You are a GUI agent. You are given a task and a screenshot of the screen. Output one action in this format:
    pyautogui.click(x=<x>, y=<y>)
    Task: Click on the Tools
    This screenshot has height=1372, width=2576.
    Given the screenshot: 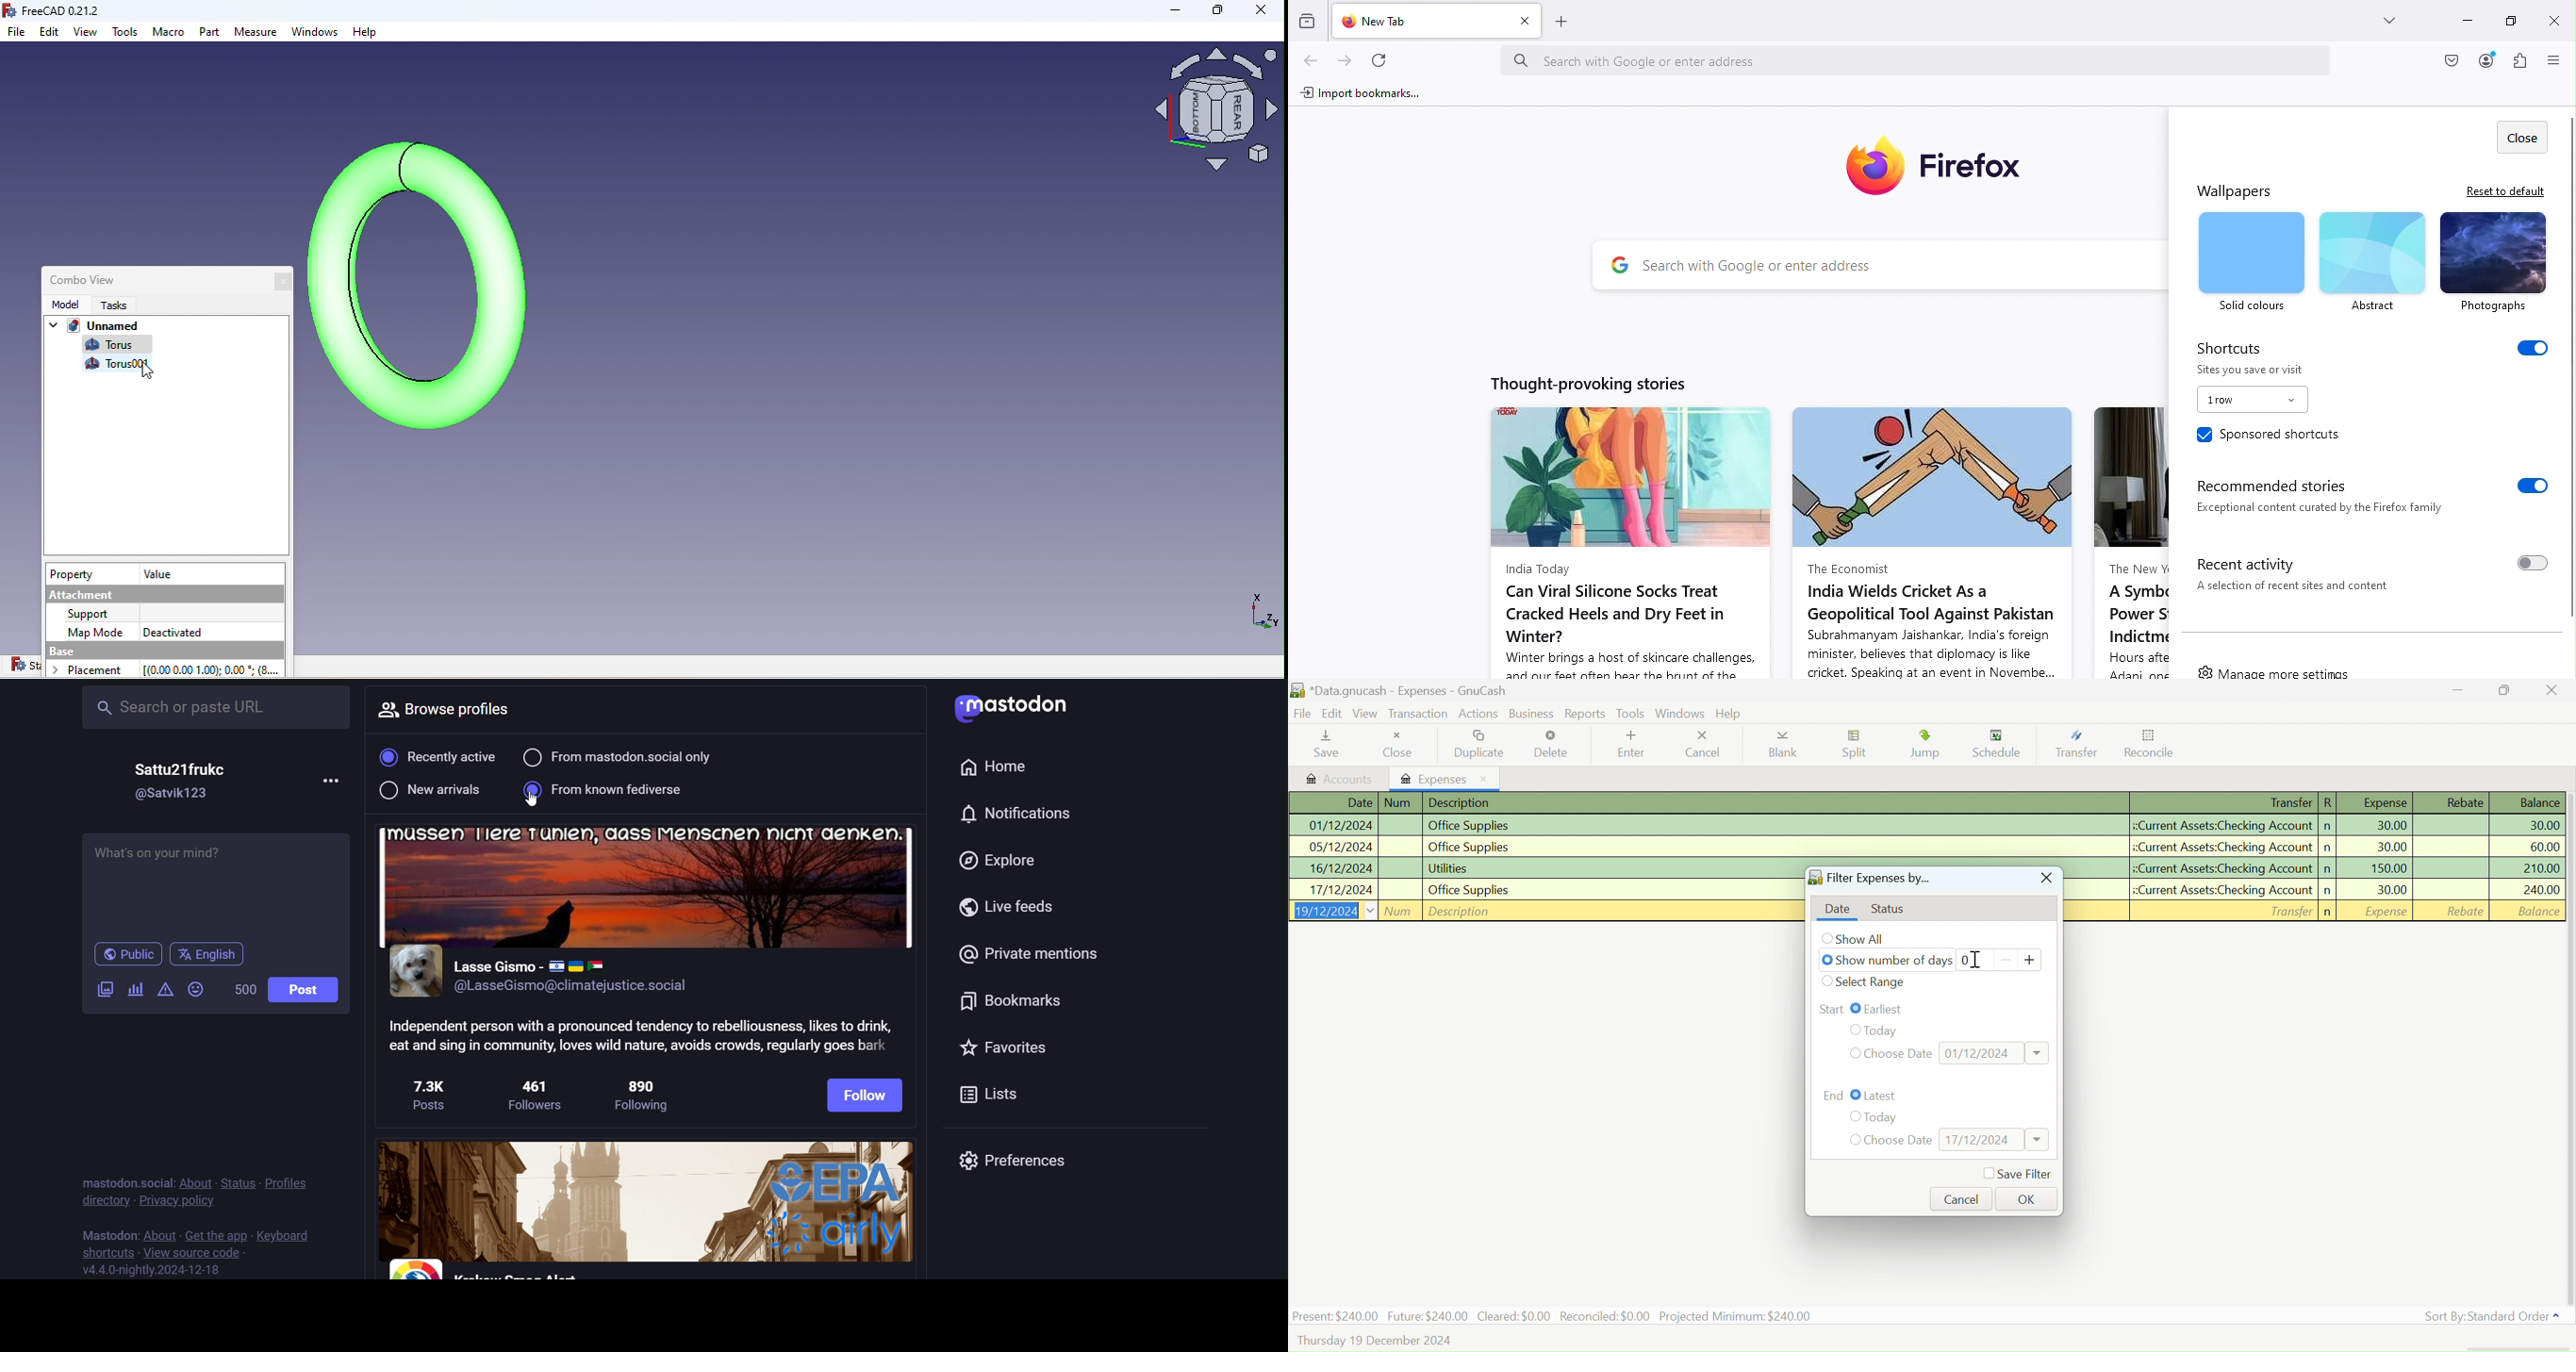 What is the action you would take?
    pyautogui.click(x=126, y=36)
    